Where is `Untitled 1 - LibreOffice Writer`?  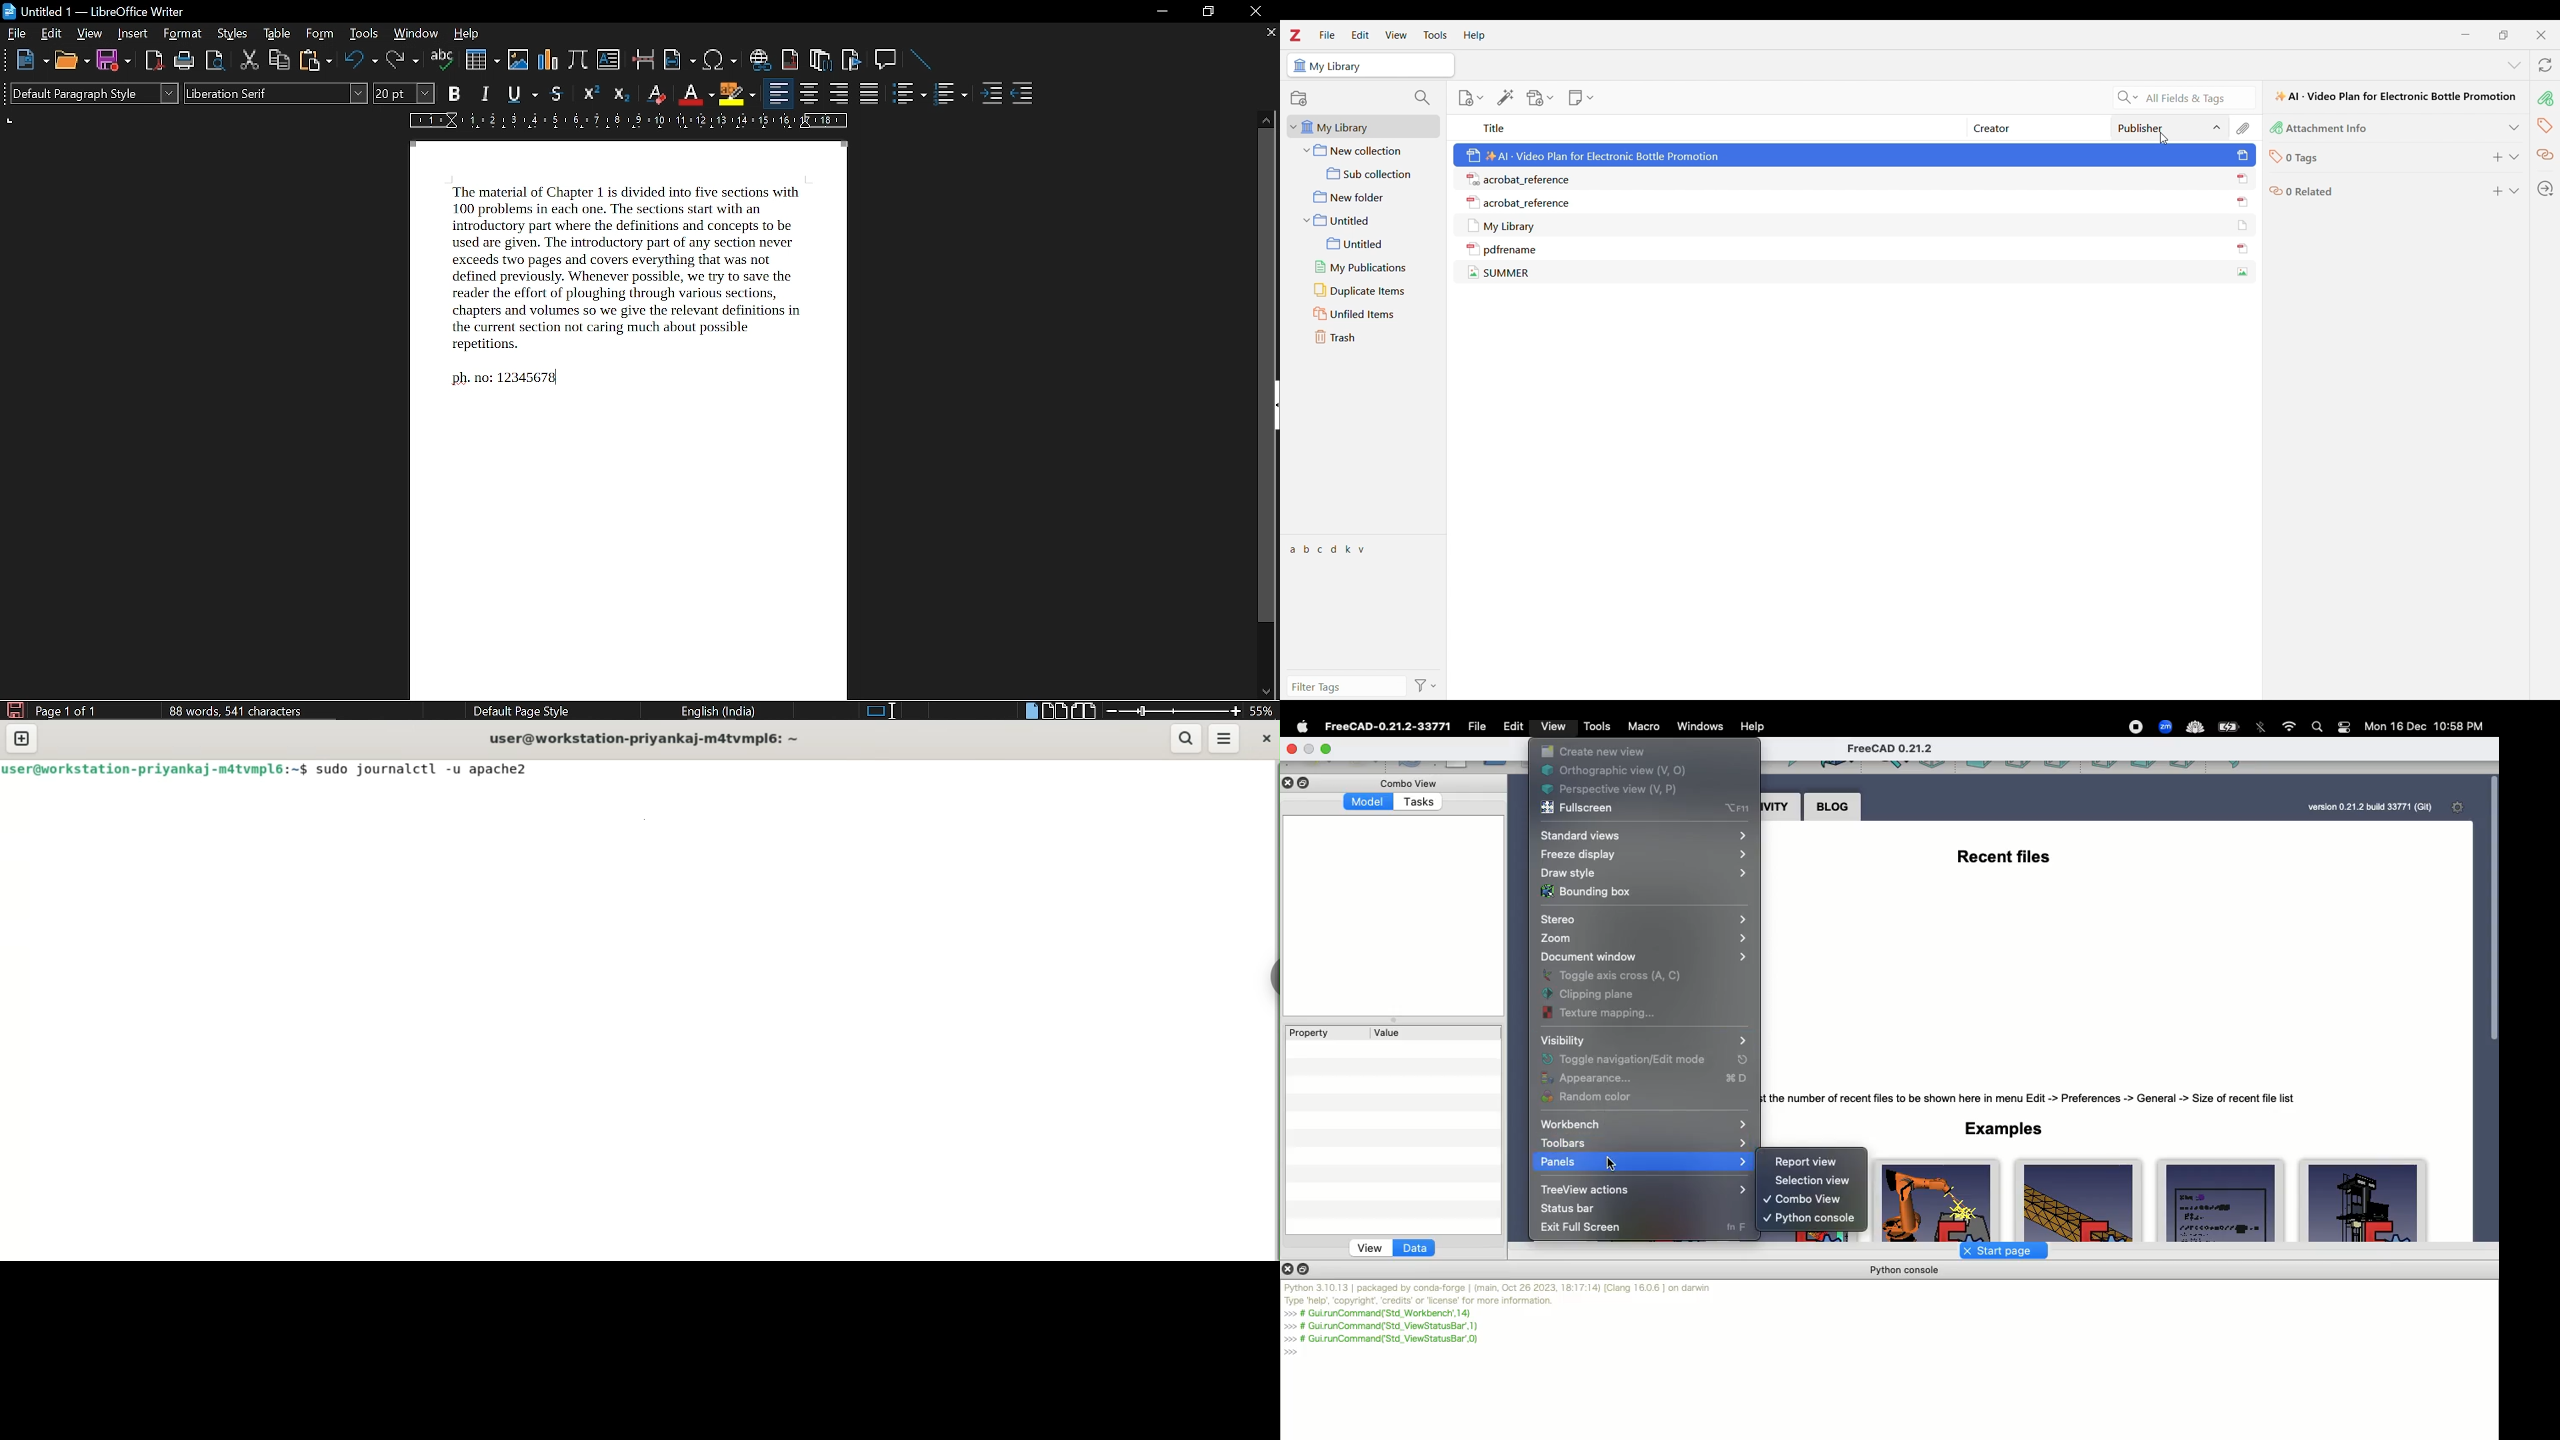
Untitled 1 - LibreOffice Writer is located at coordinates (96, 11).